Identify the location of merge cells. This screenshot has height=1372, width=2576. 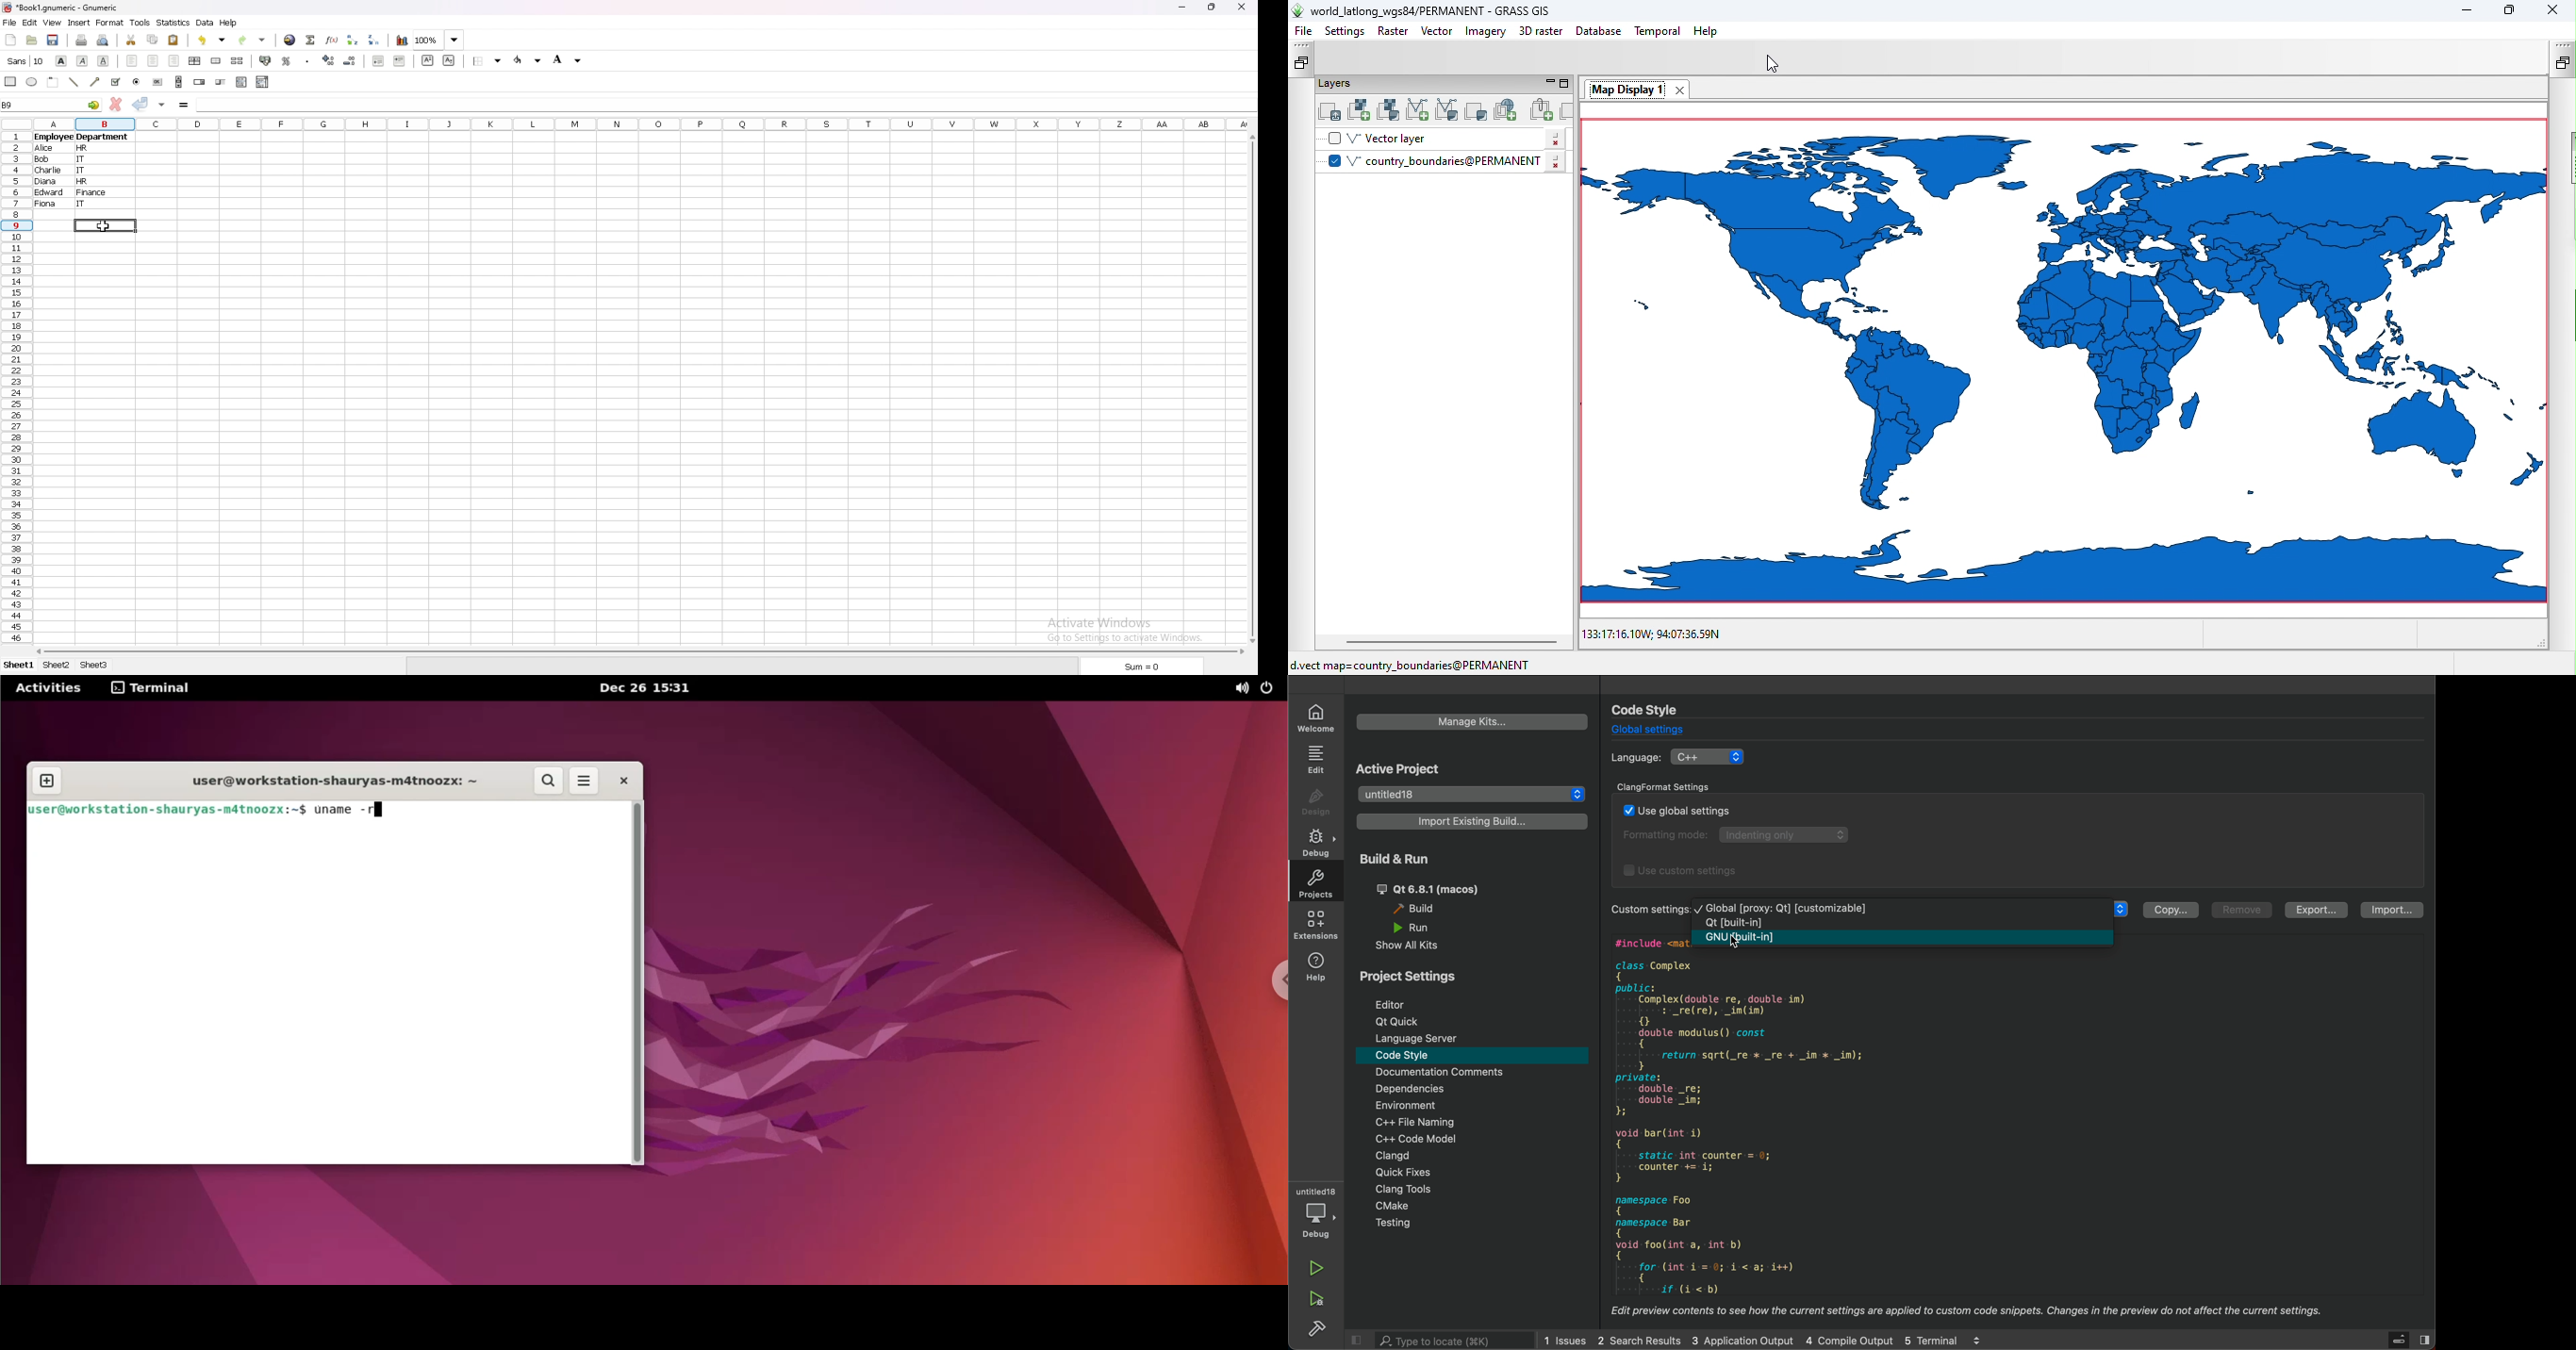
(216, 61).